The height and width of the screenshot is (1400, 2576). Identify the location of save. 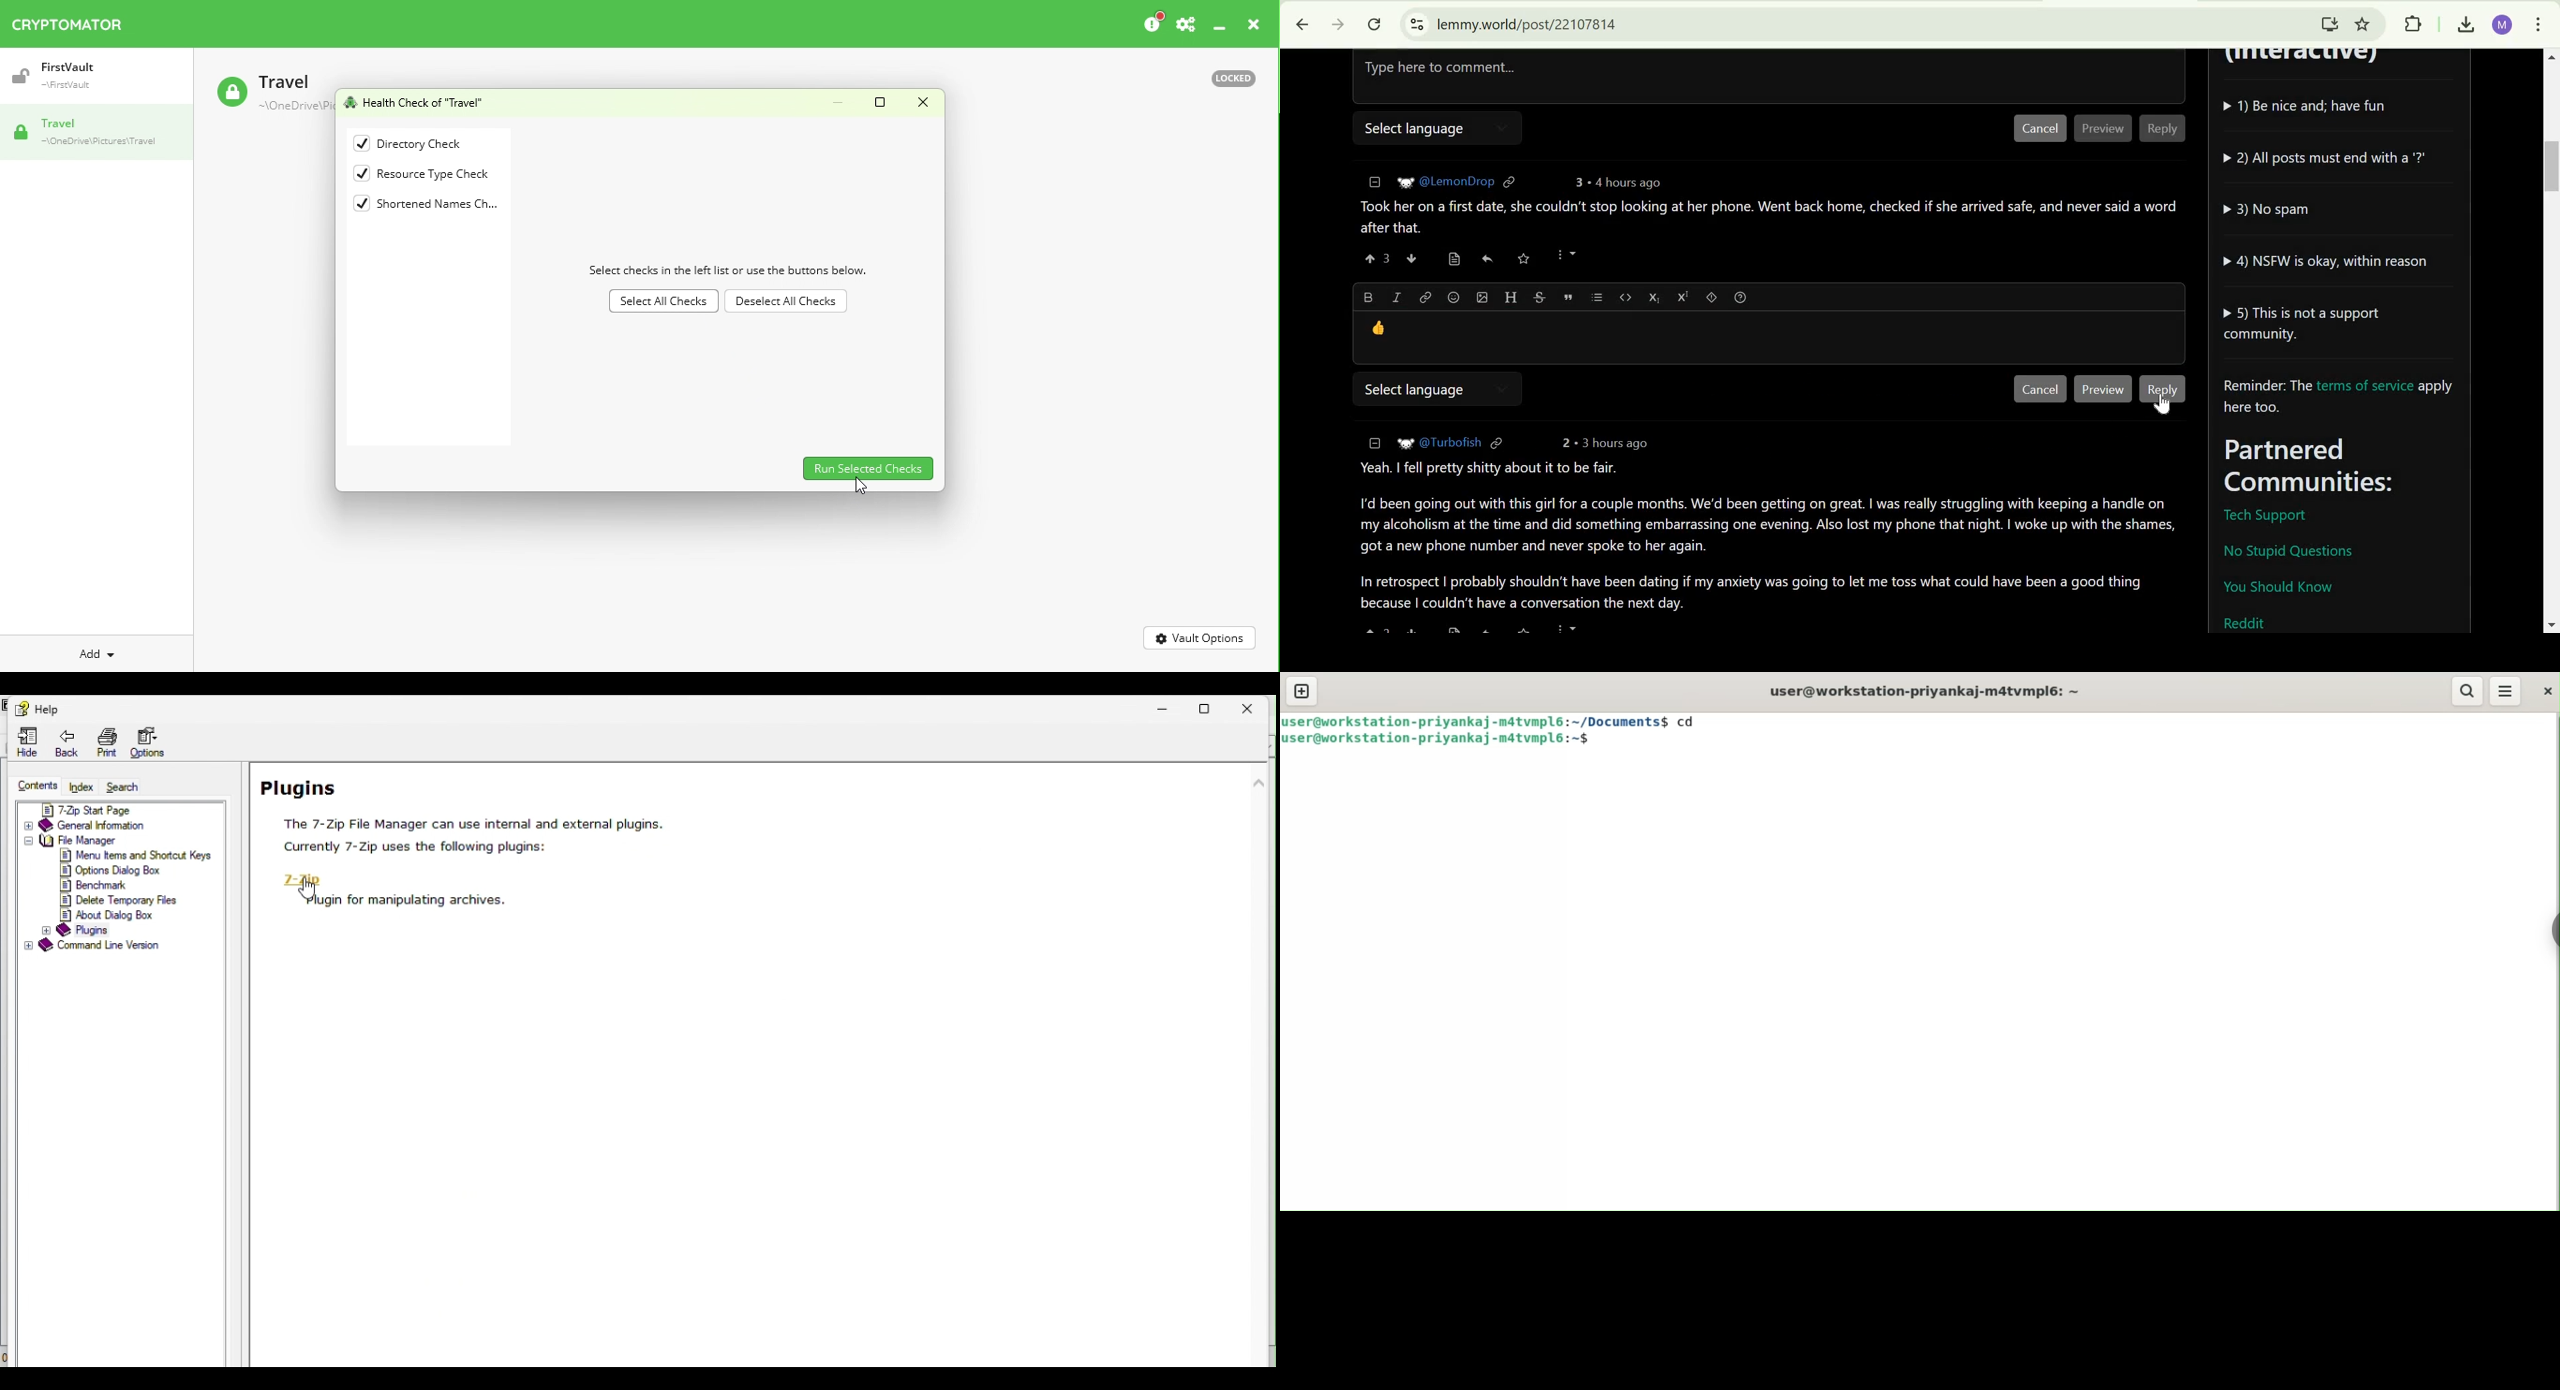
(1524, 258).